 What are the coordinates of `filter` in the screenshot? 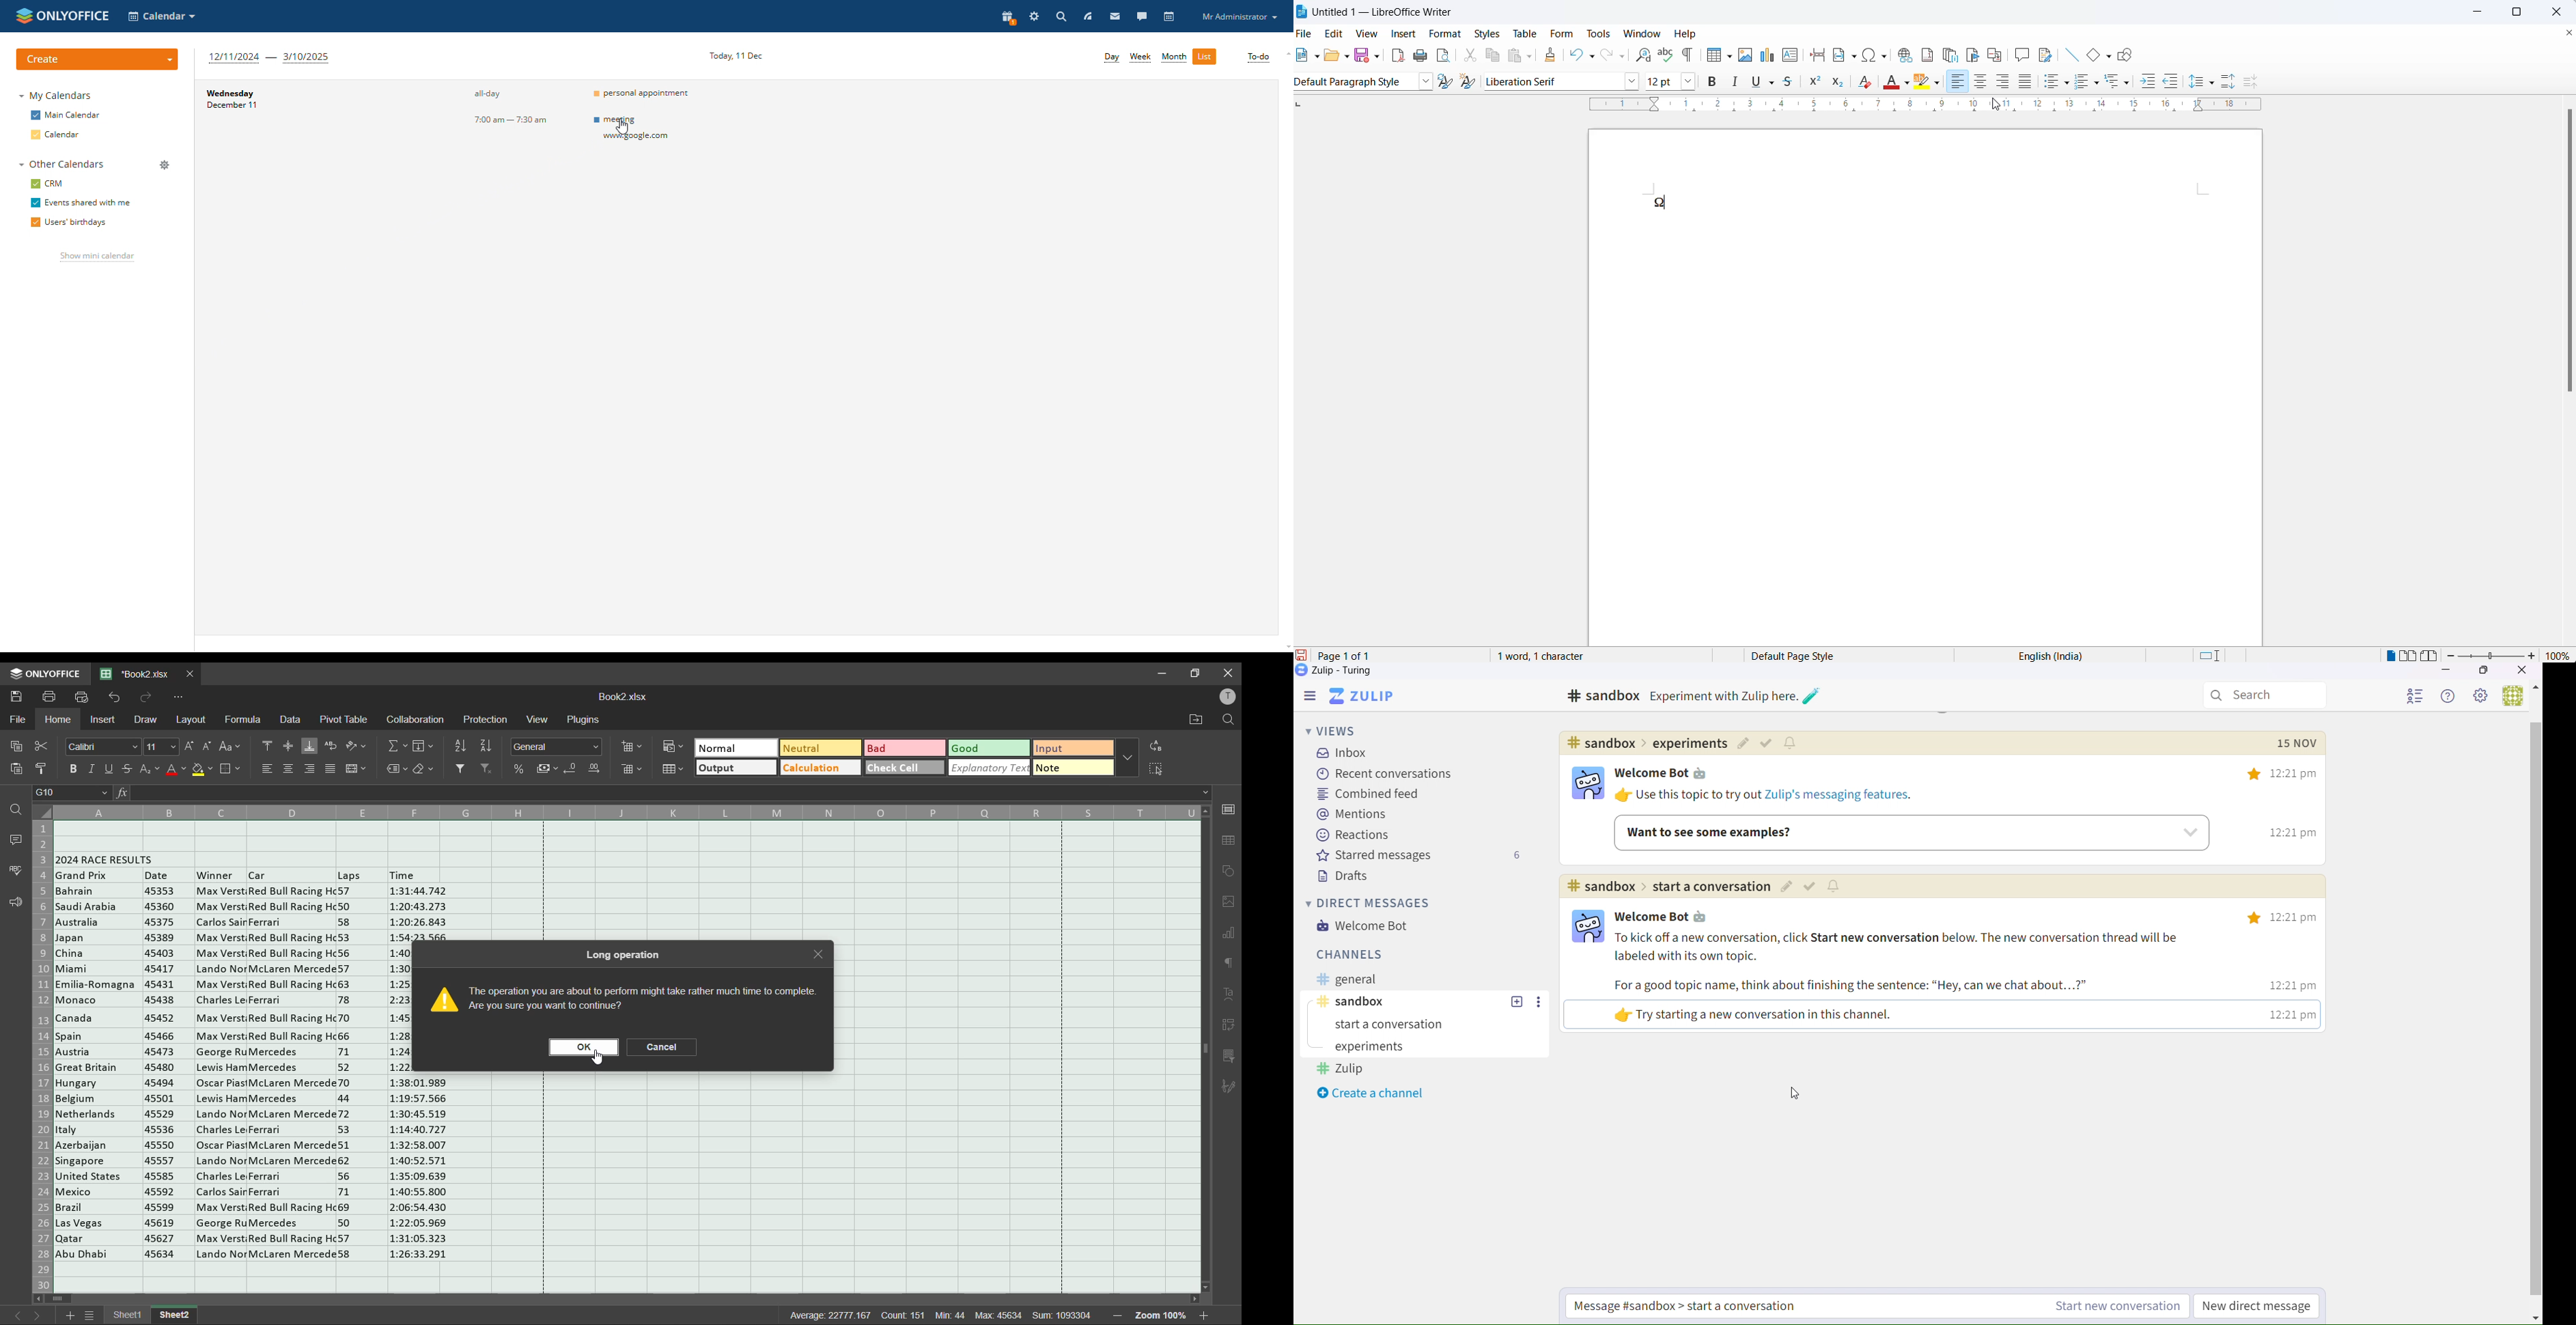 It's located at (462, 769).